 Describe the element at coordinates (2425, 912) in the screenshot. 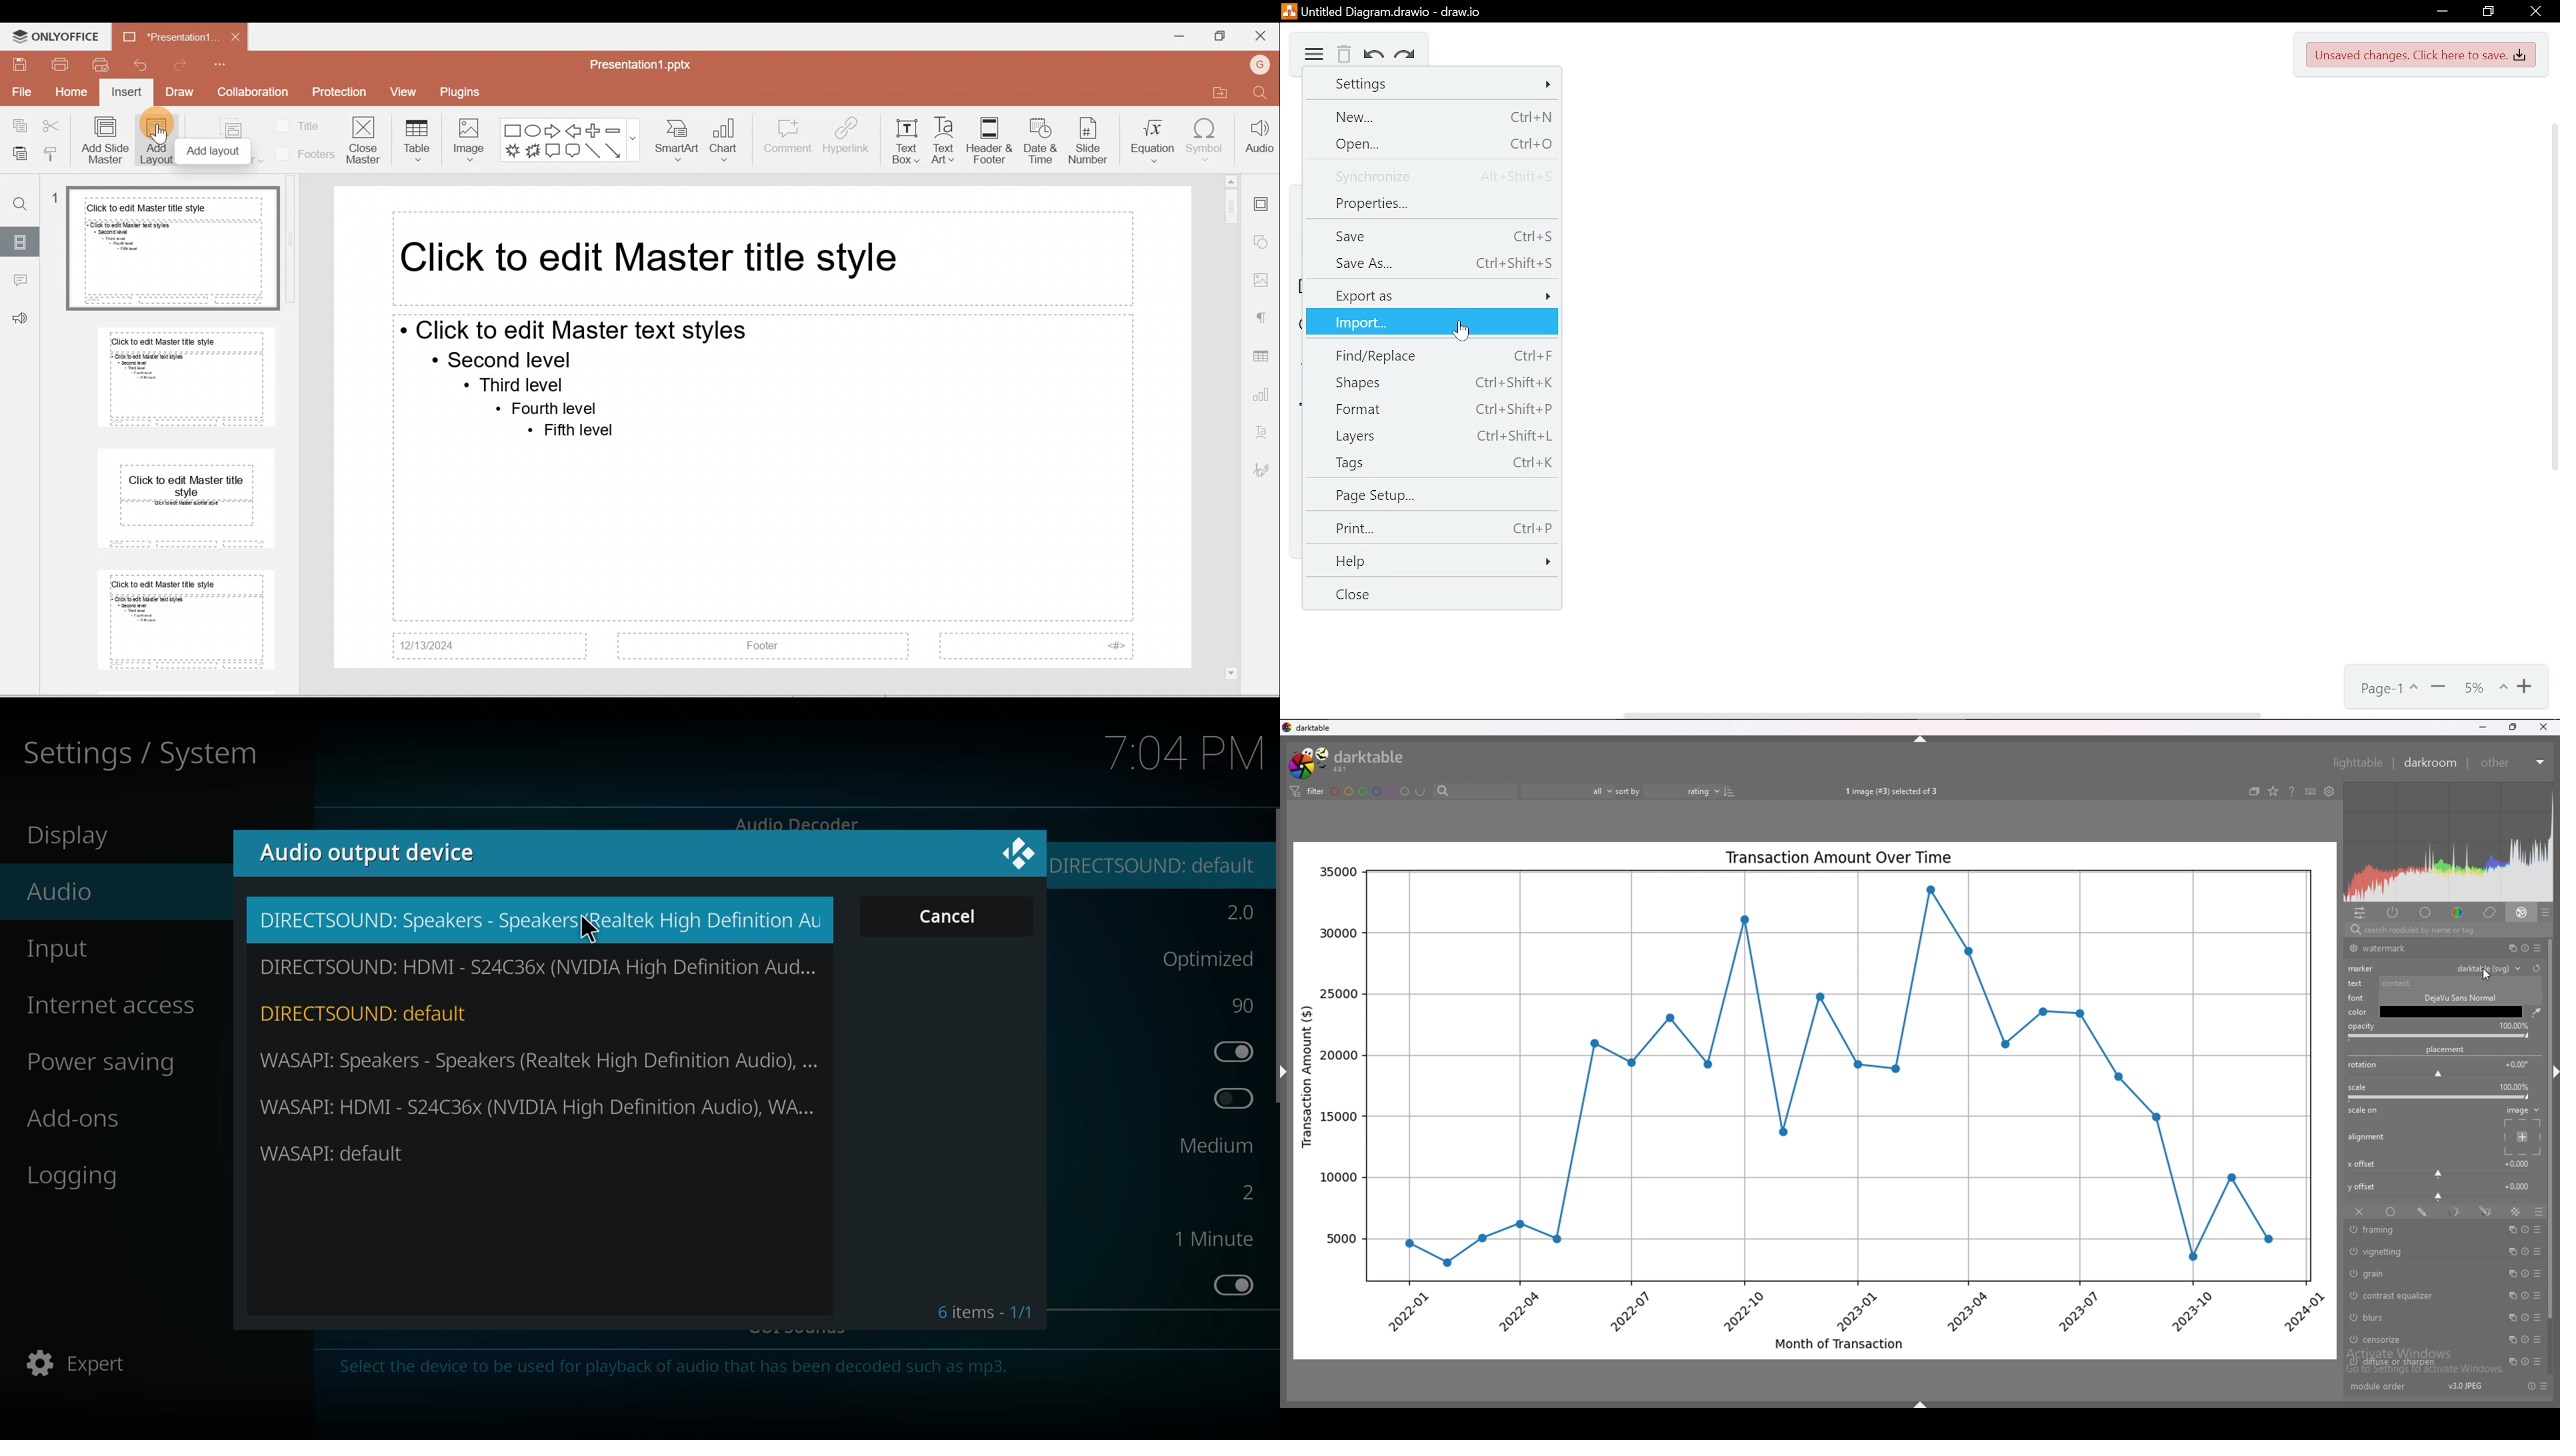

I see `base` at that location.